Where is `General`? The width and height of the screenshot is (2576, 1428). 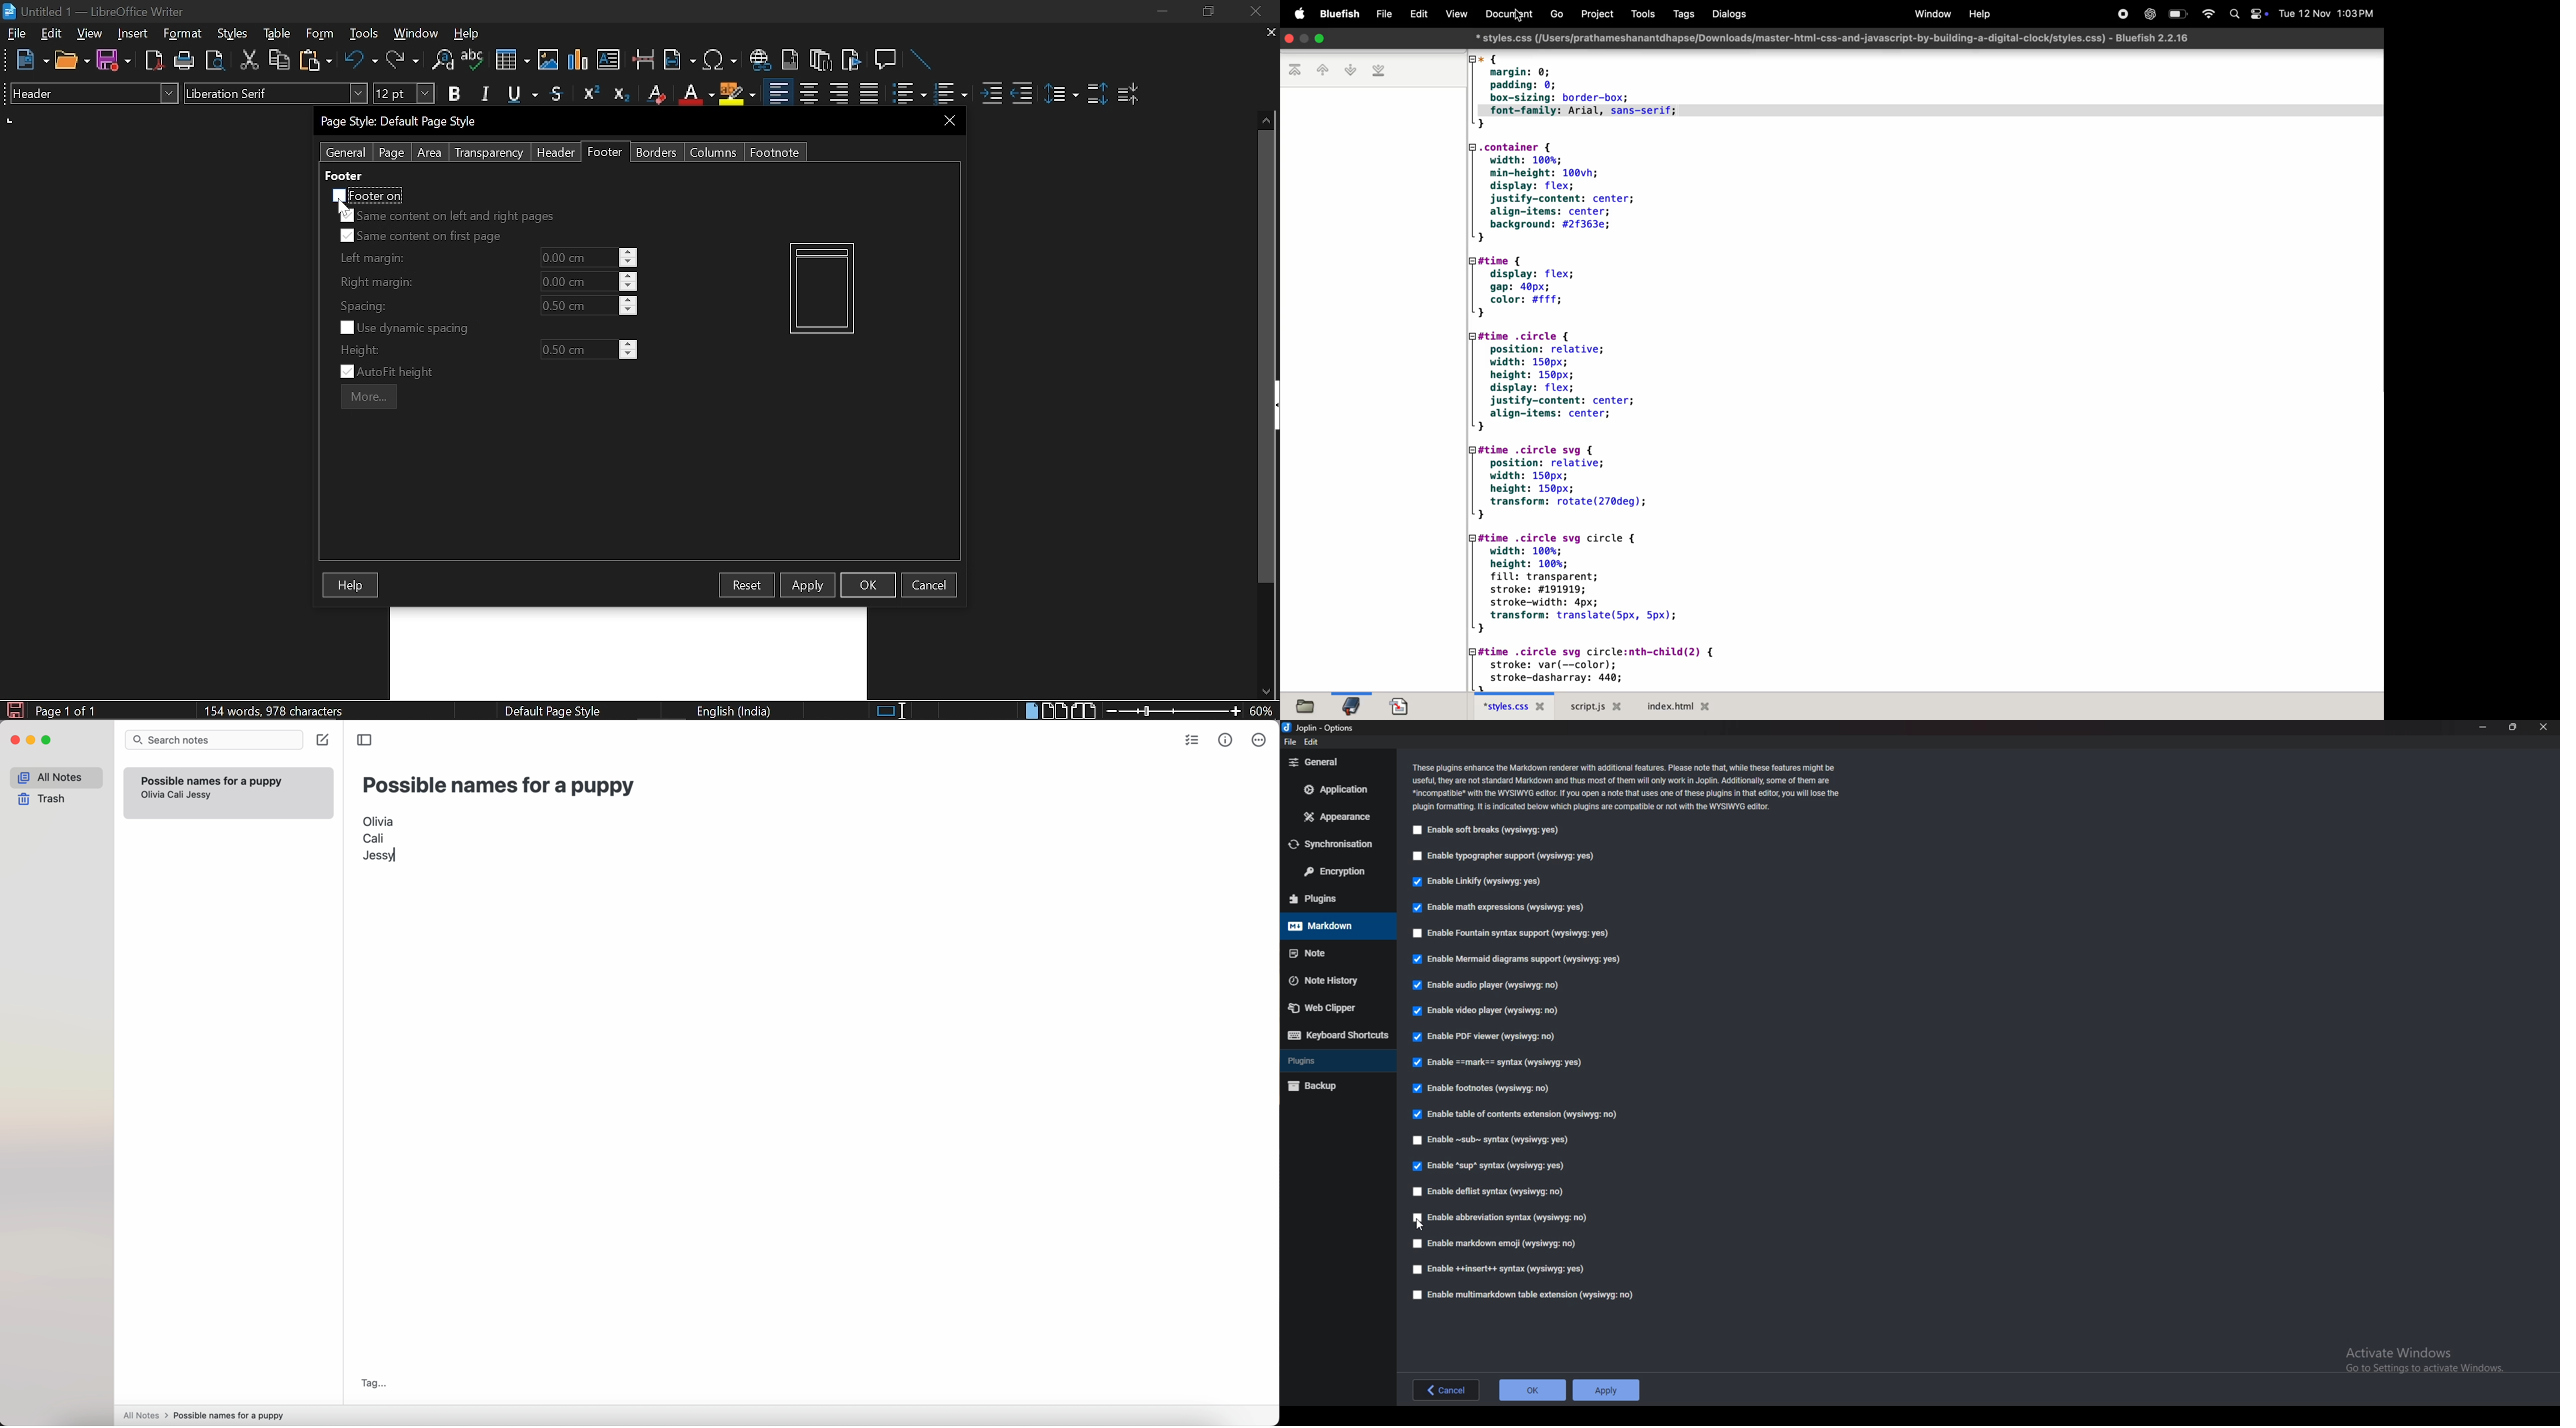
General is located at coordinates (347, 152).